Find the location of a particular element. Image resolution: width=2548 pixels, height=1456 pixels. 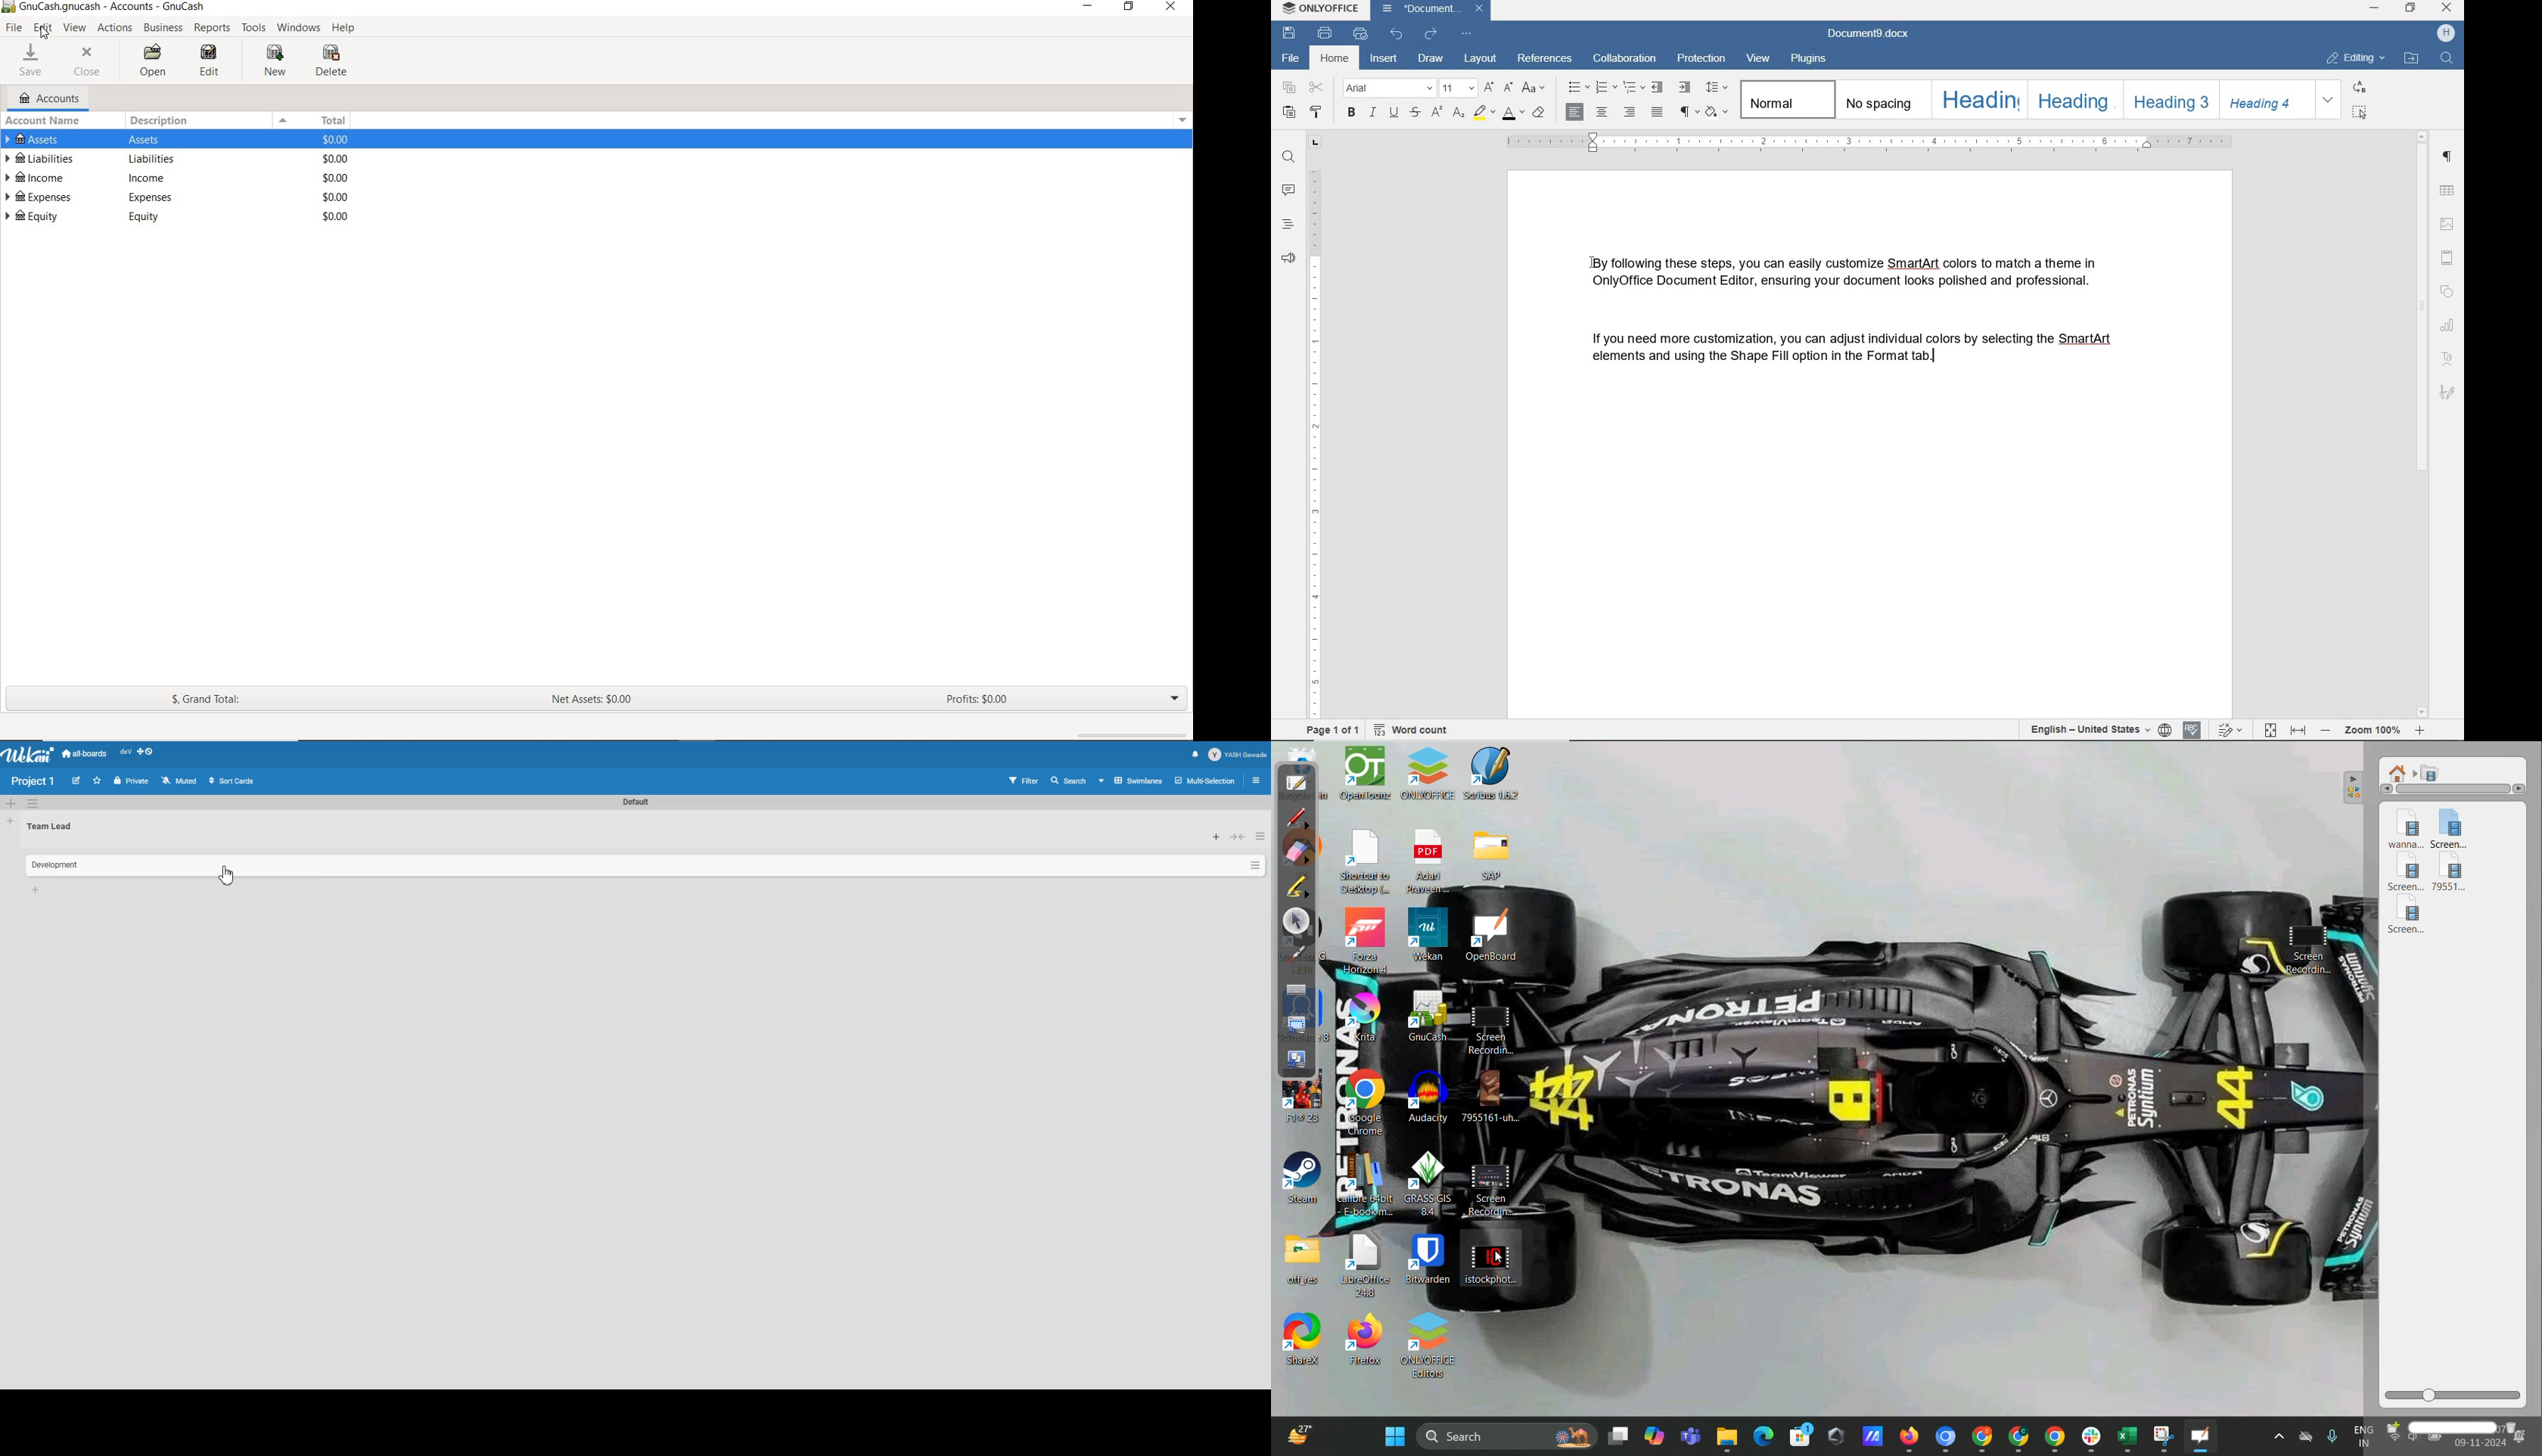

change case is located at coordinates (1534, 87).